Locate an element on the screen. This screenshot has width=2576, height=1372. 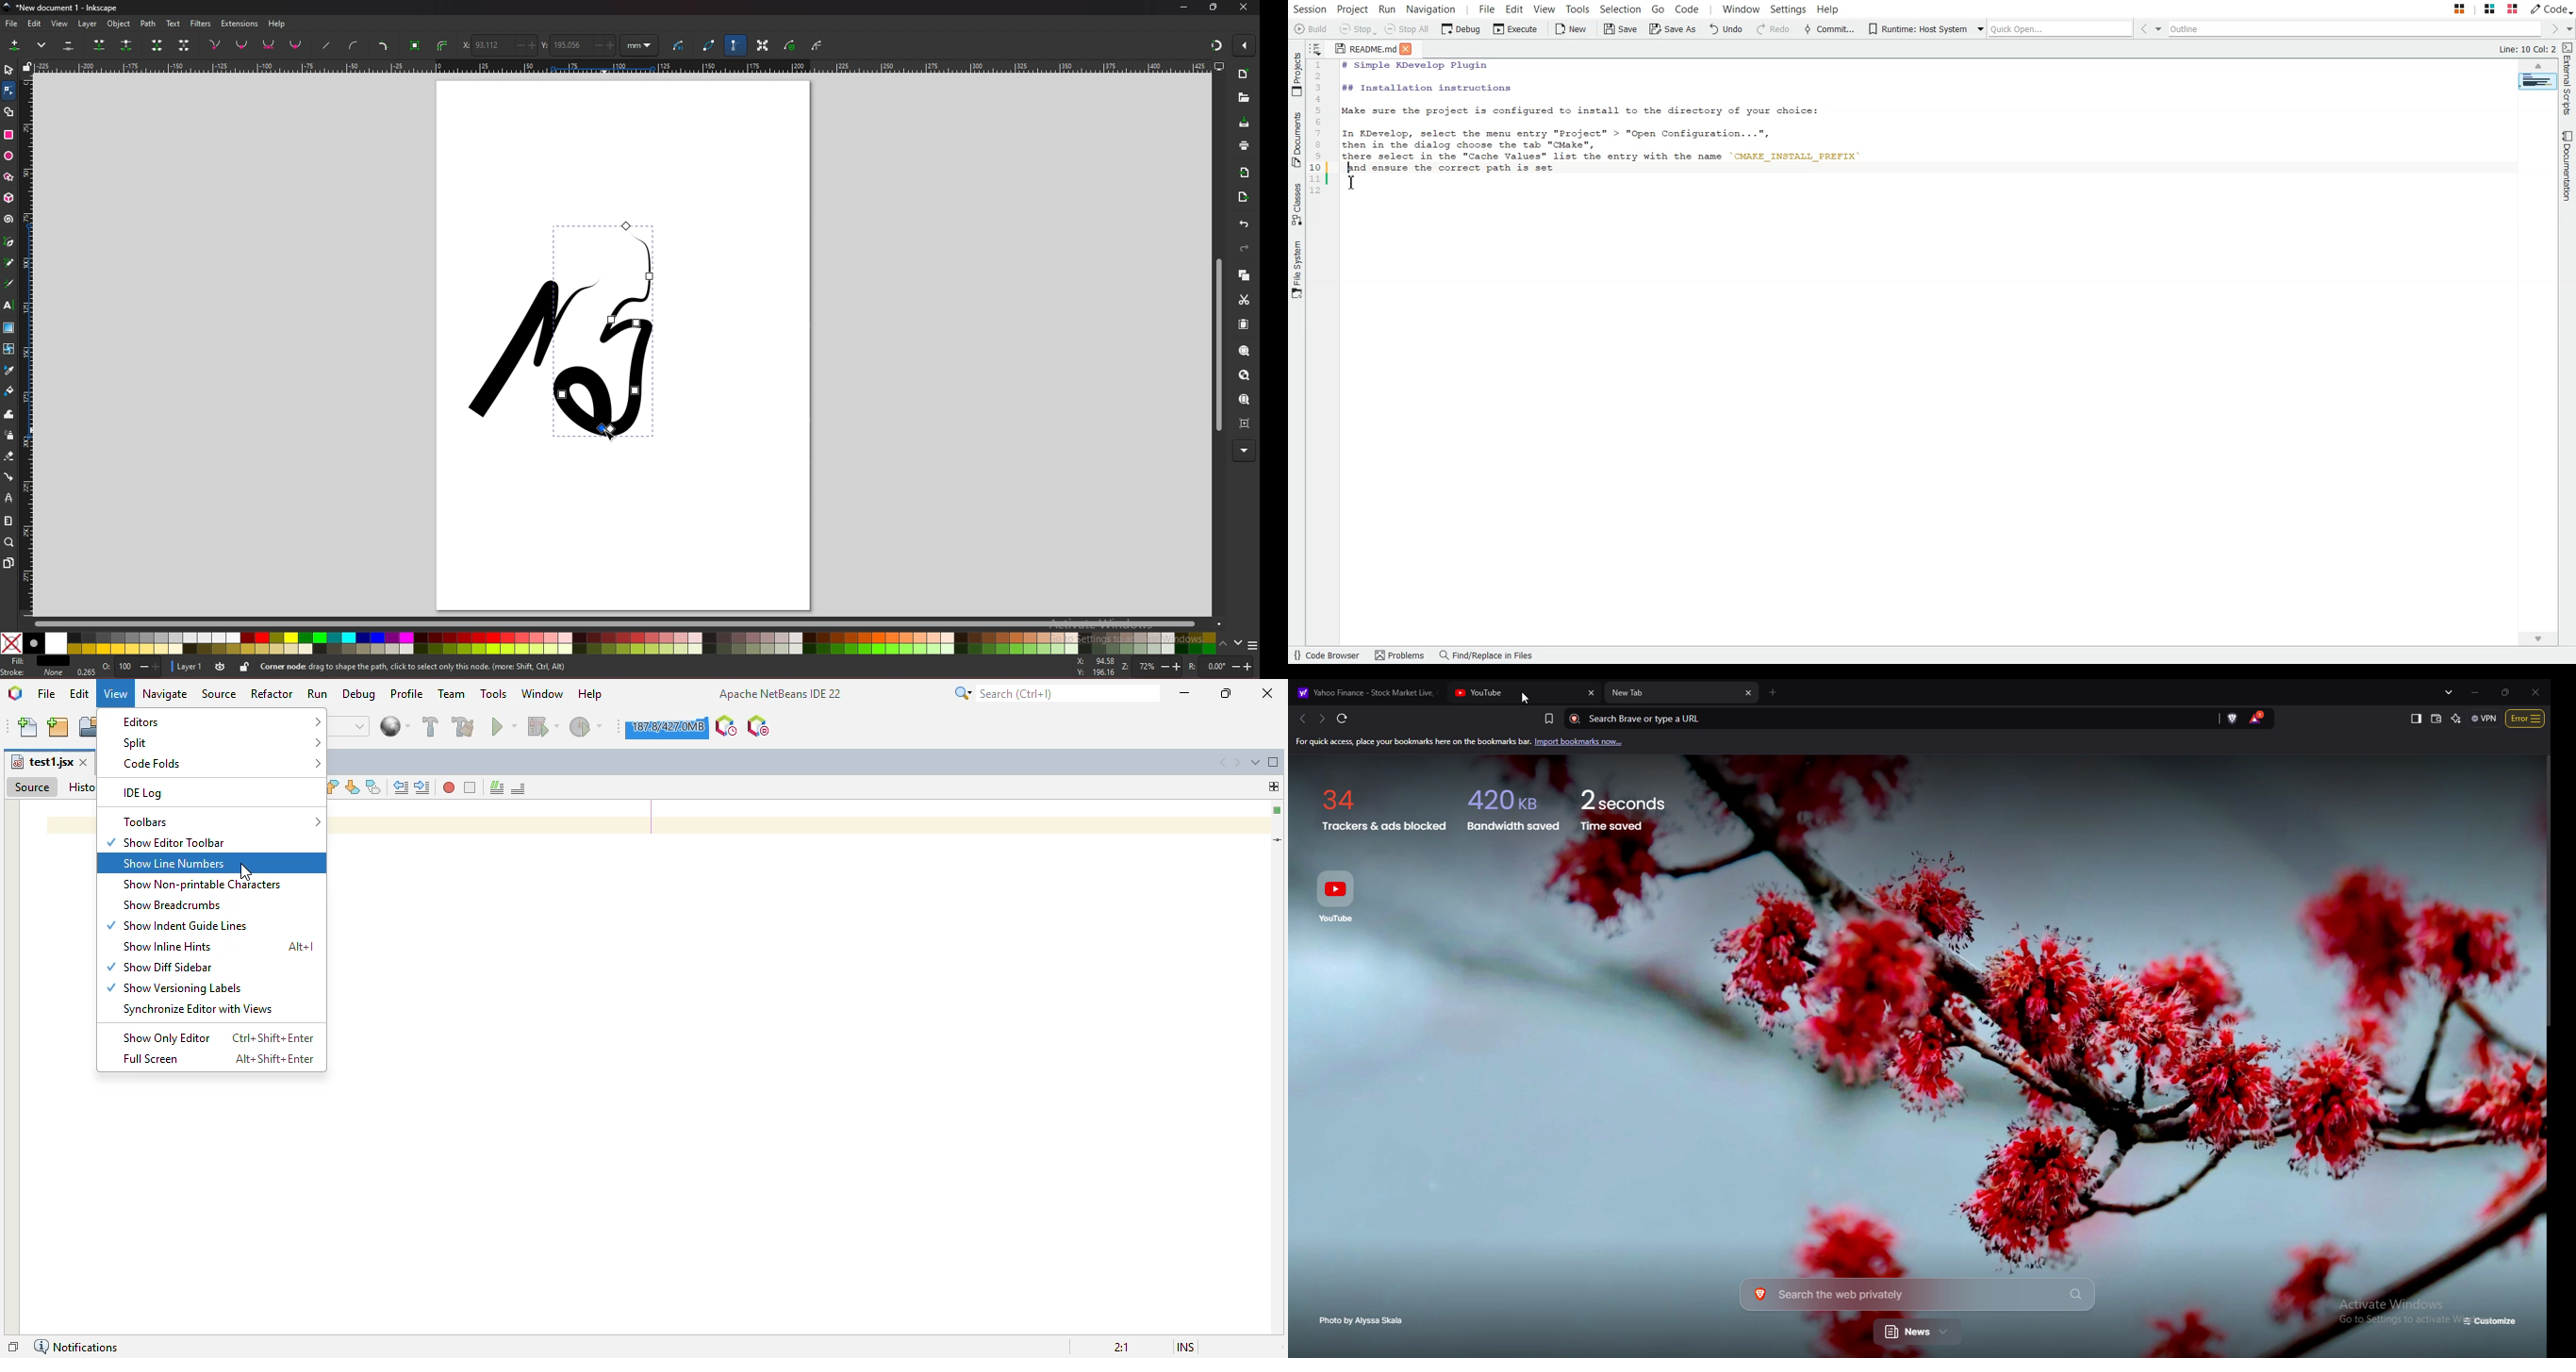
node is located at coordinates (8, 90).